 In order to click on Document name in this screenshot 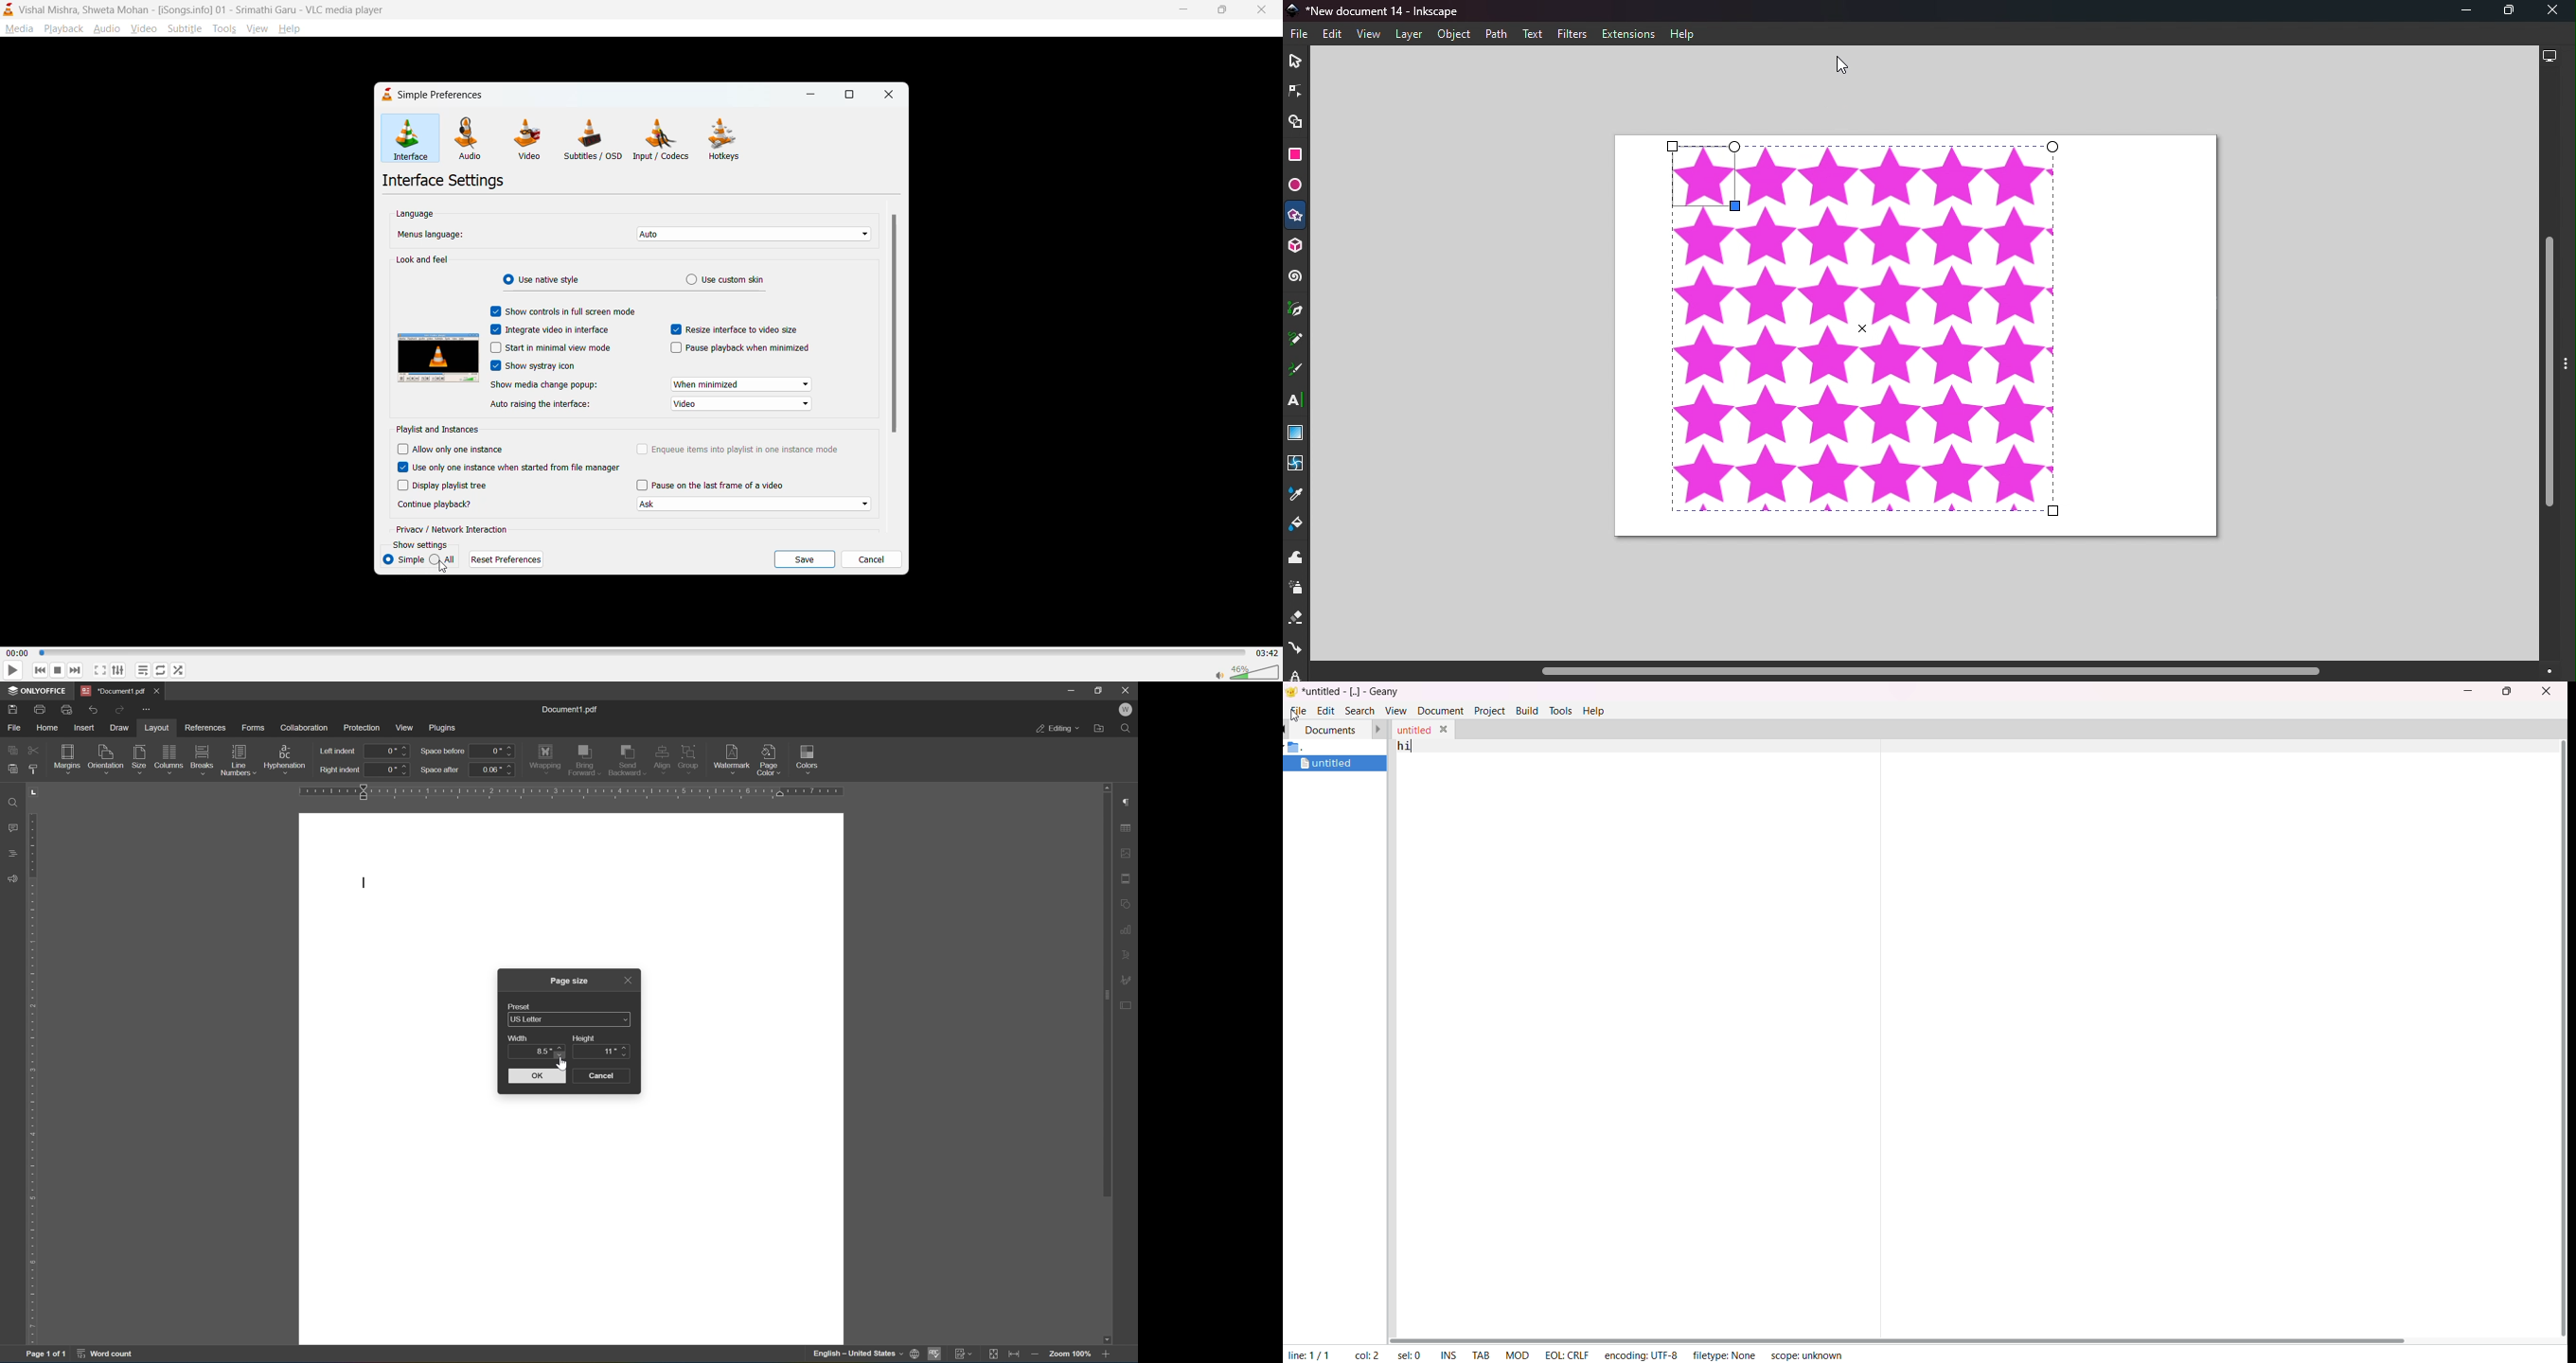, I will do `click(1381, 10)`.